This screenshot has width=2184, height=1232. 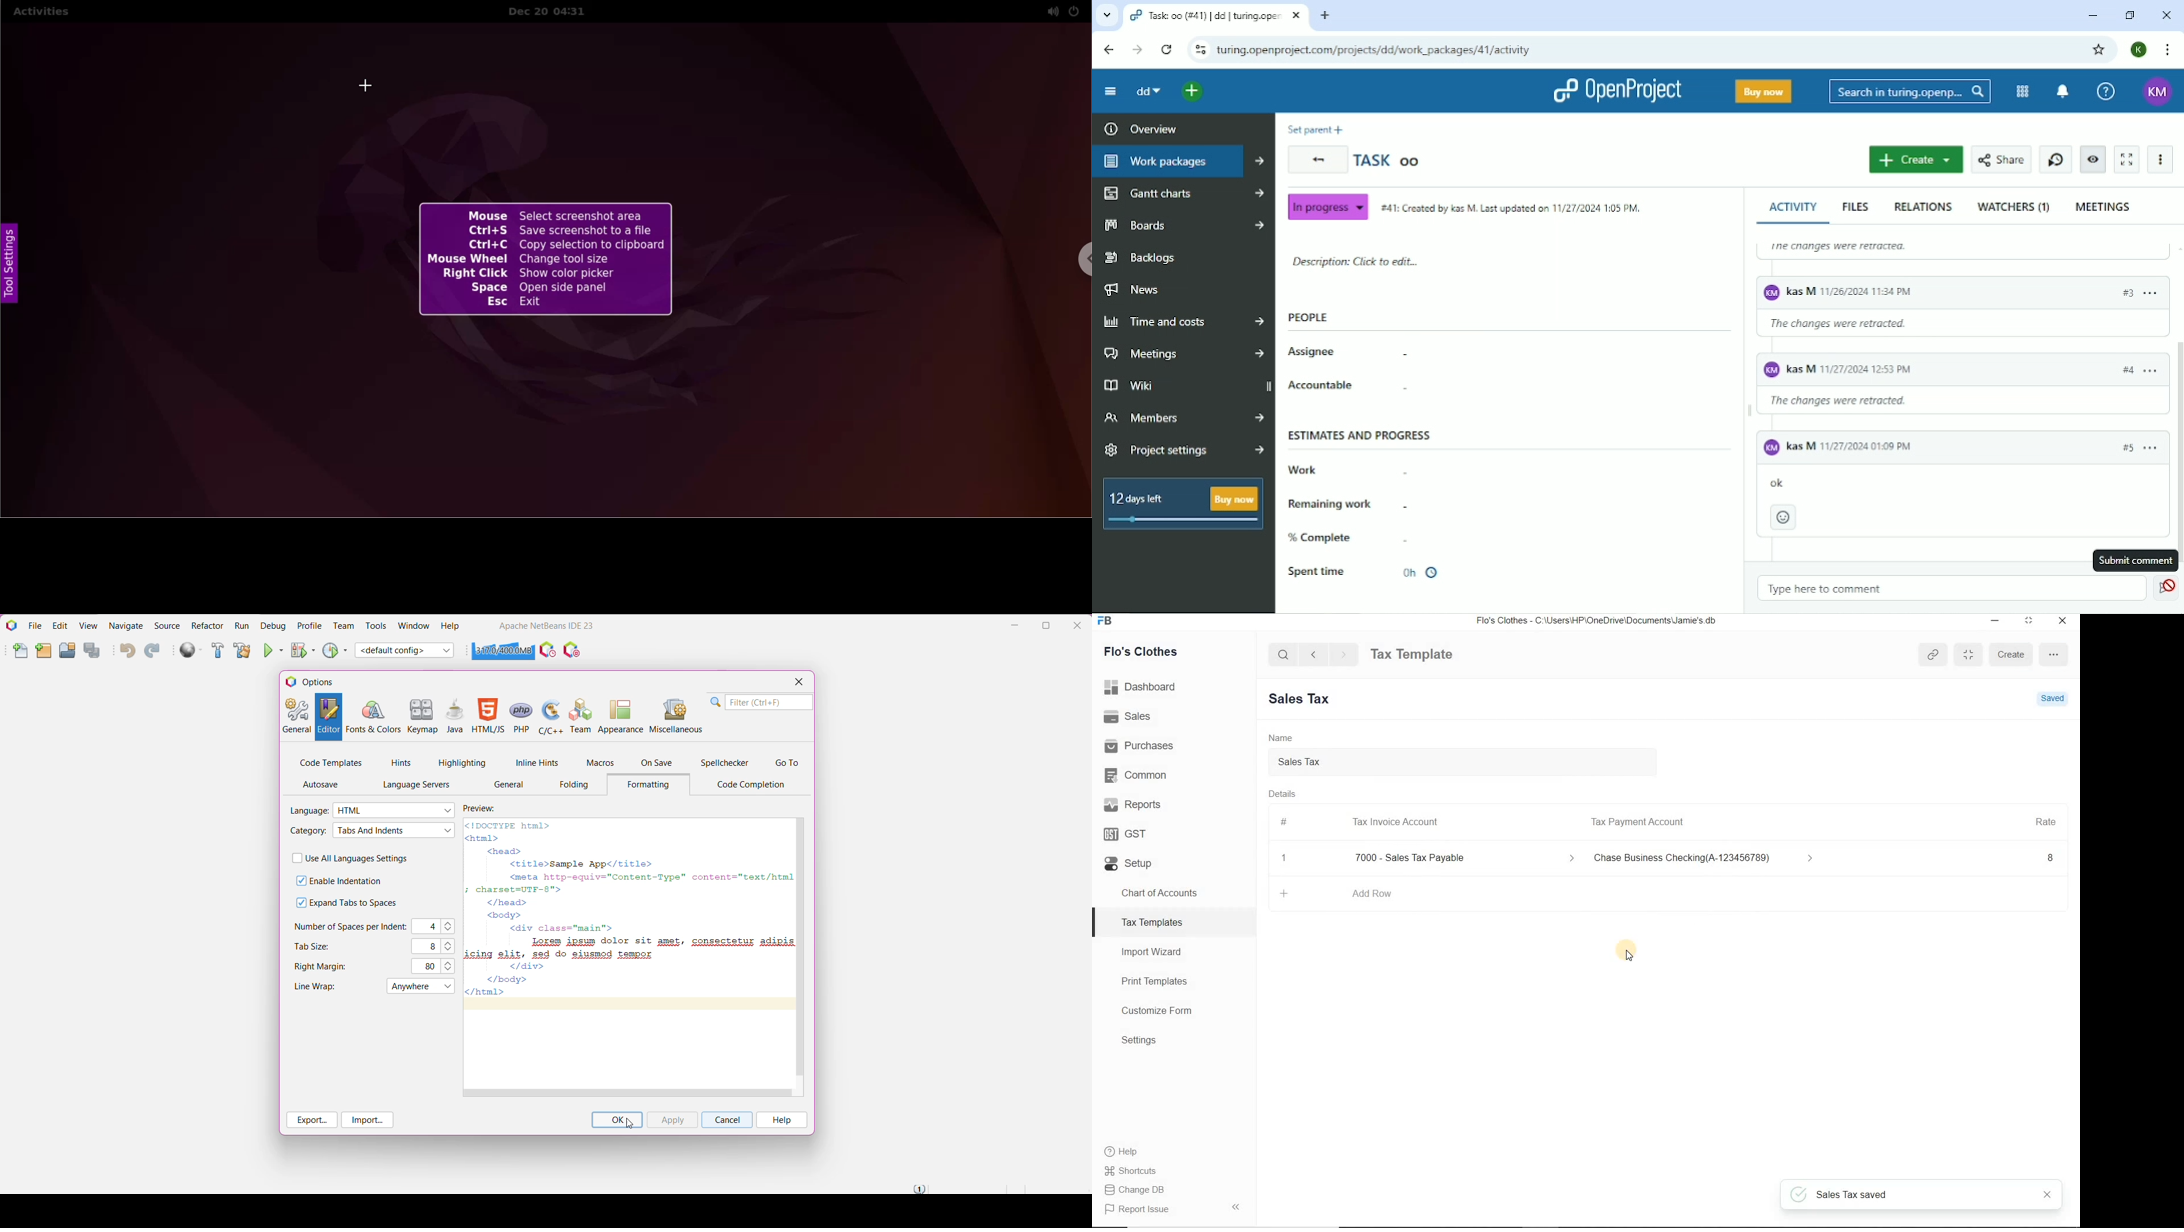 What do you see at coordinates (1174, 687) in the screenshot?
I see `Dashboard` at bounding box center [1174, 687].